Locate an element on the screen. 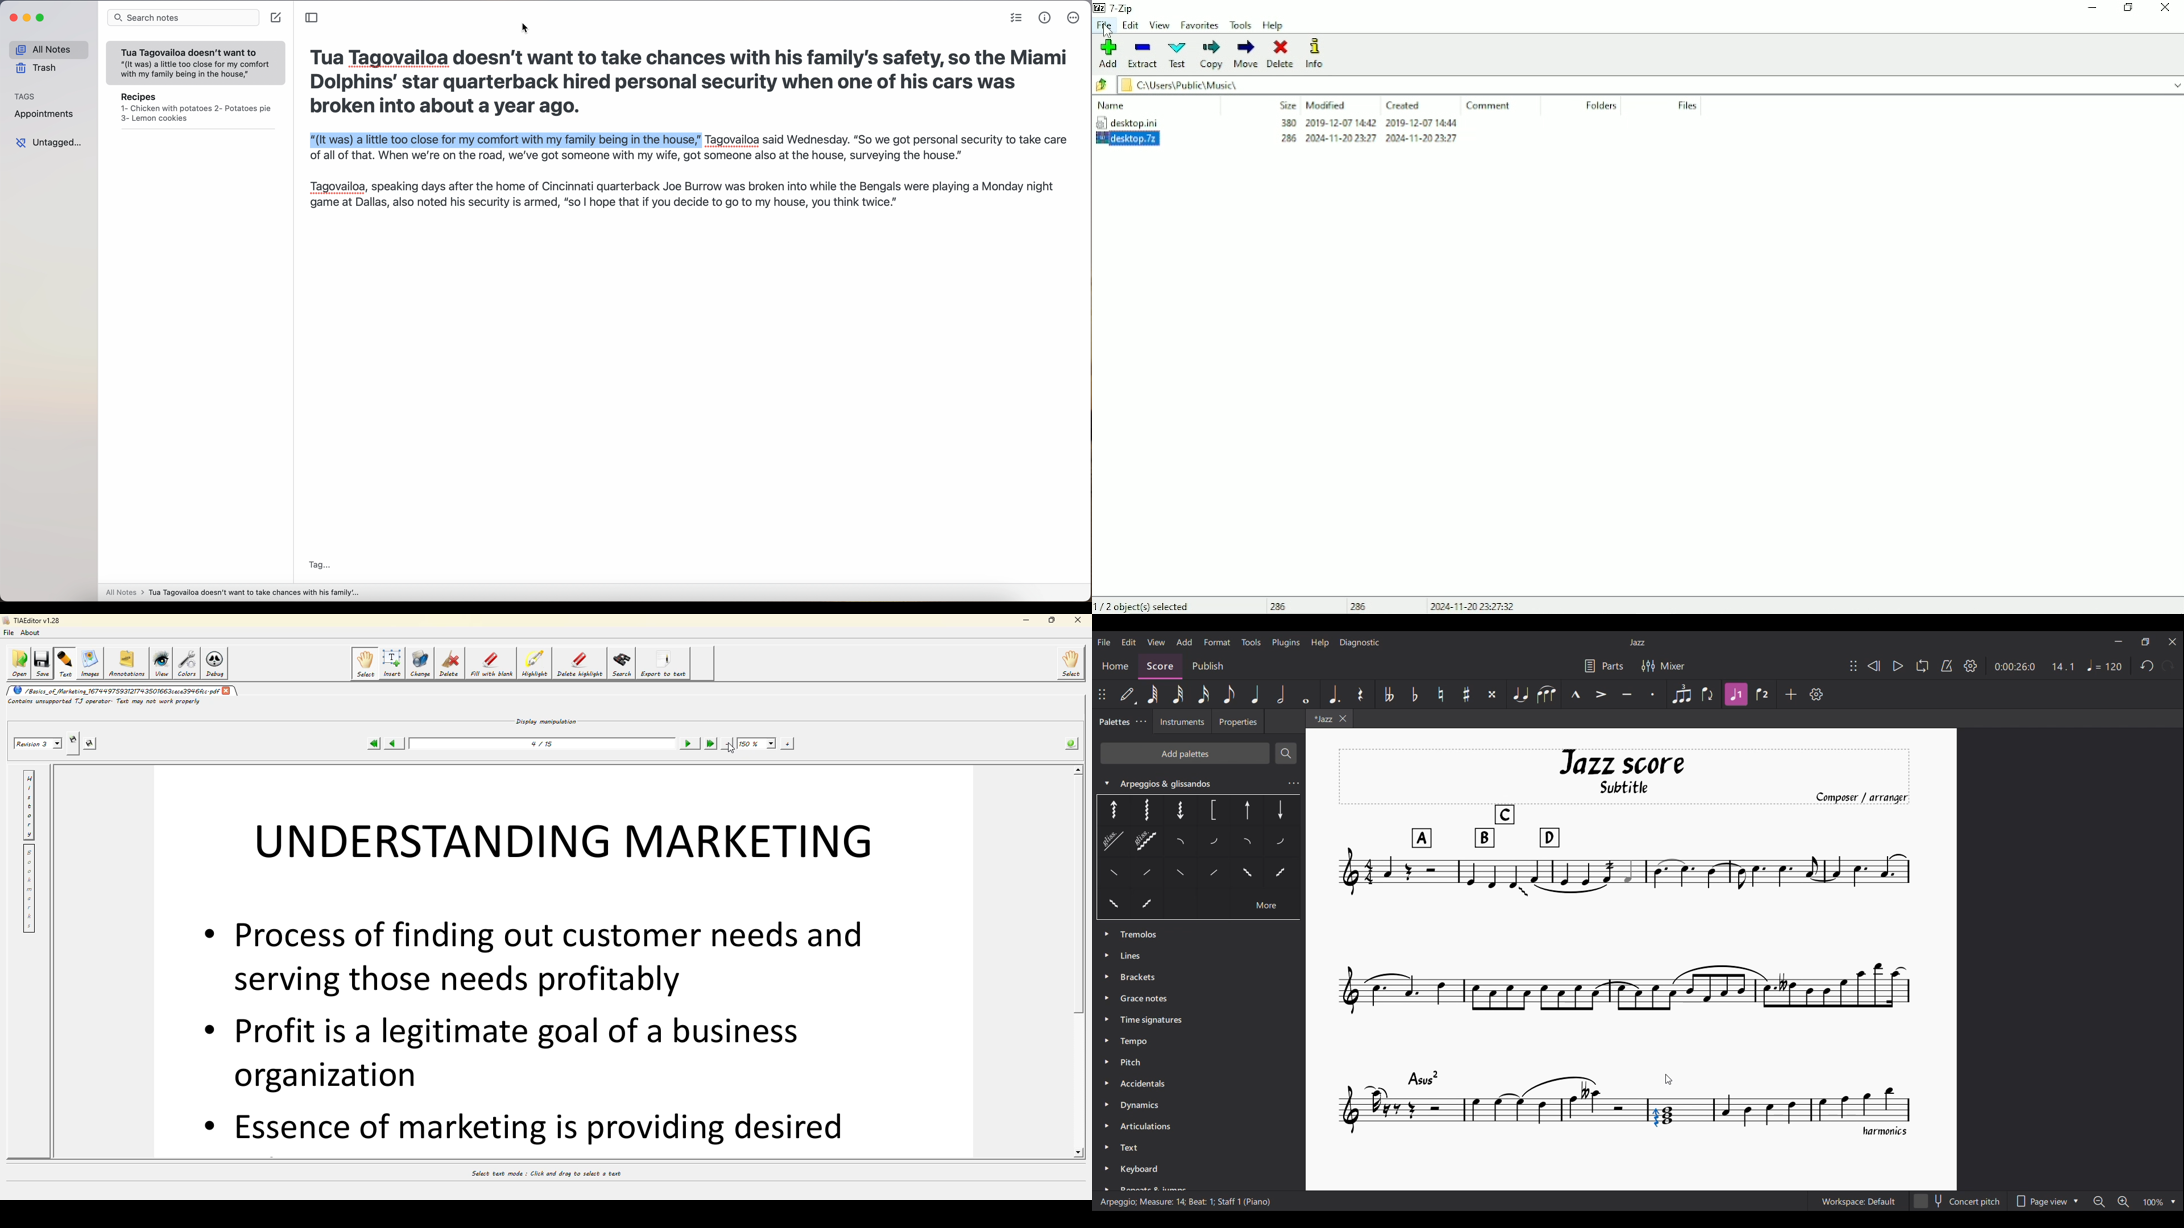 This screenshot has width=2184, height=1232. Info is located at coordinates (1318, 53).